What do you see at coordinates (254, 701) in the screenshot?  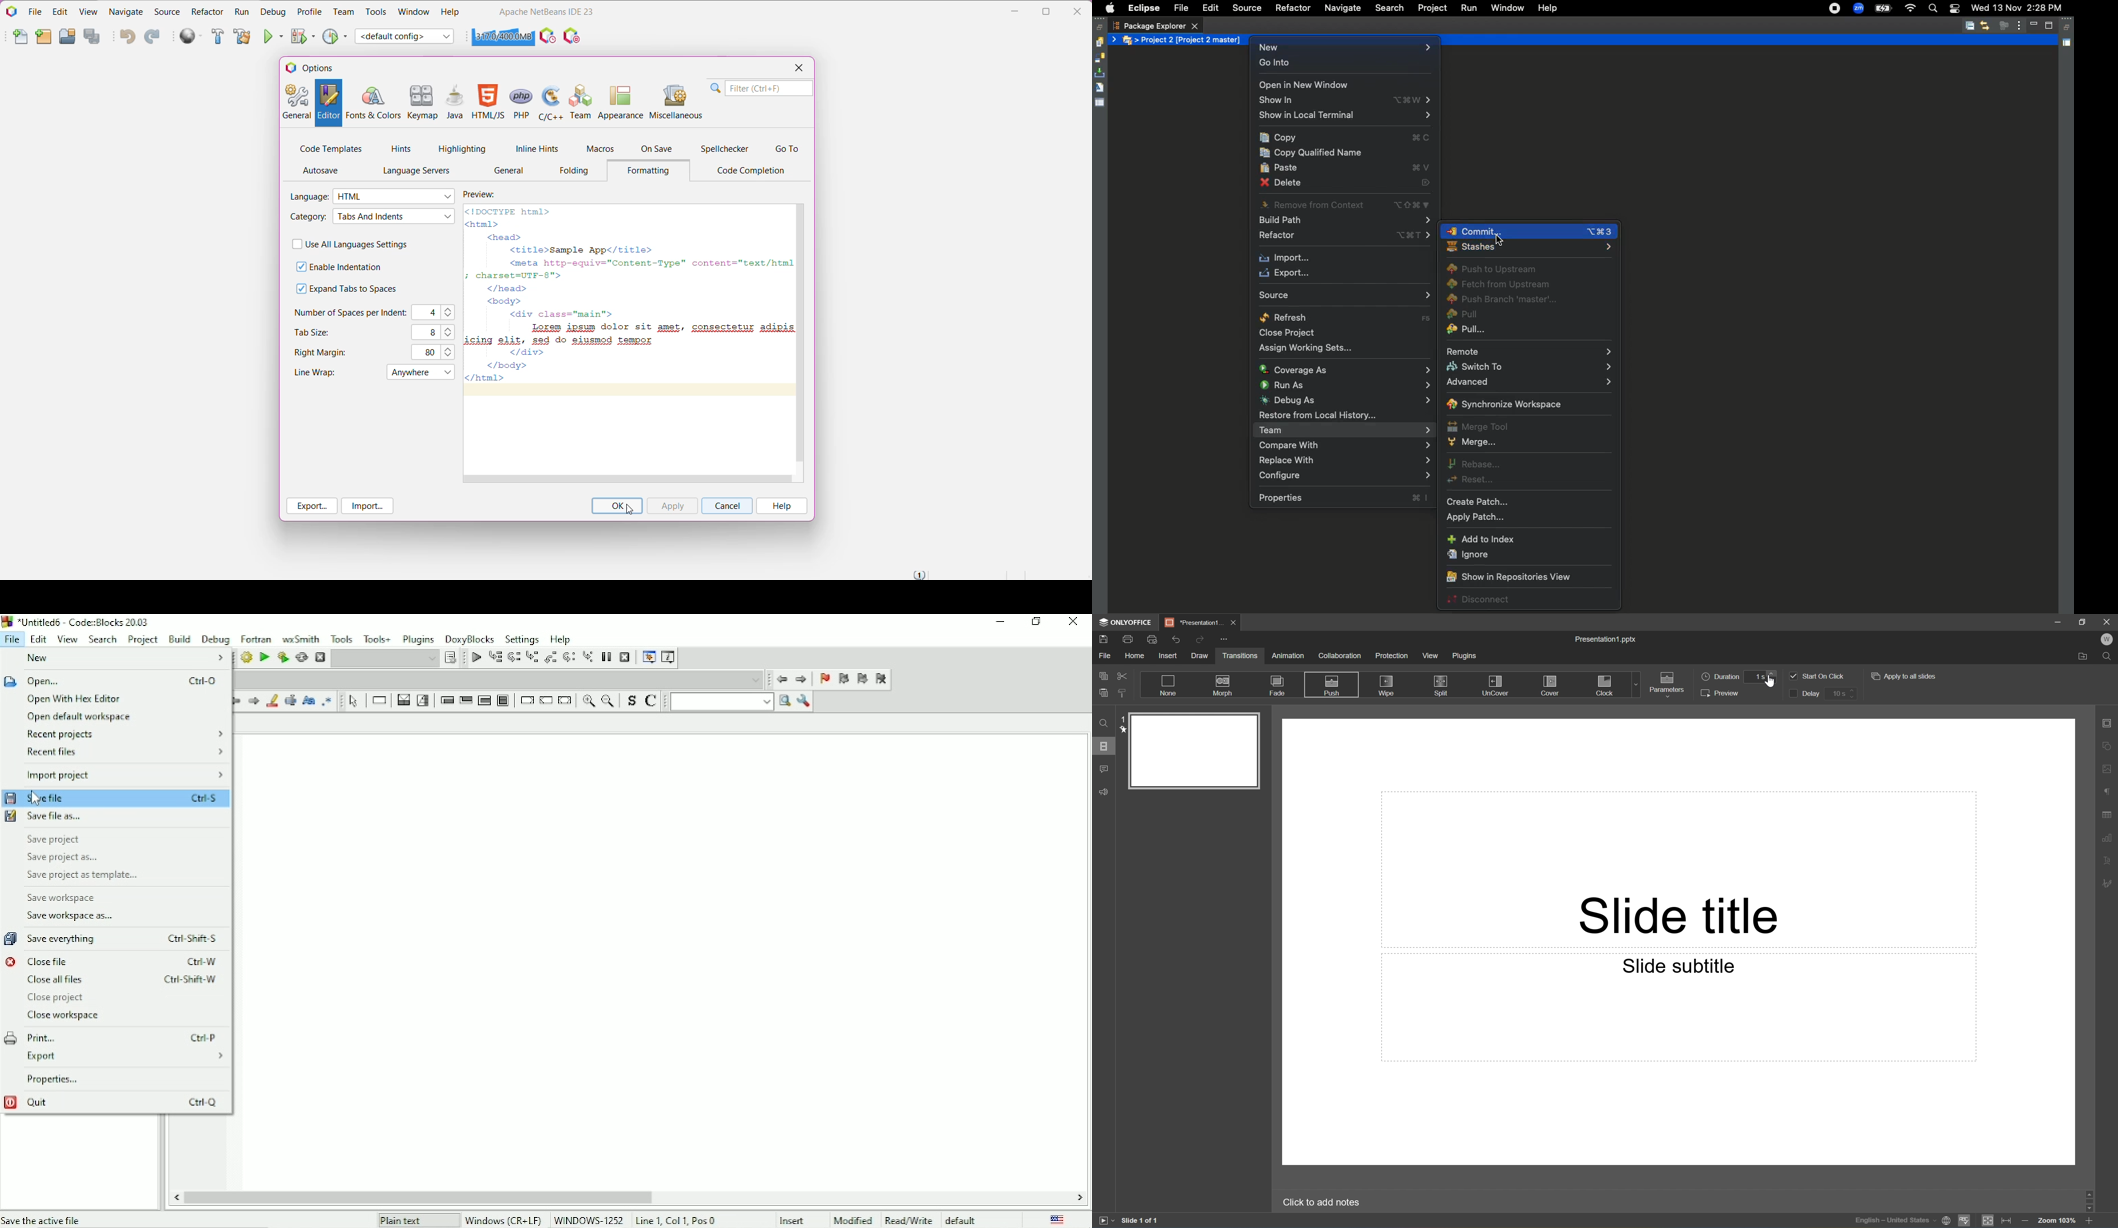 I see `Next` at bounding box center [254, 701].